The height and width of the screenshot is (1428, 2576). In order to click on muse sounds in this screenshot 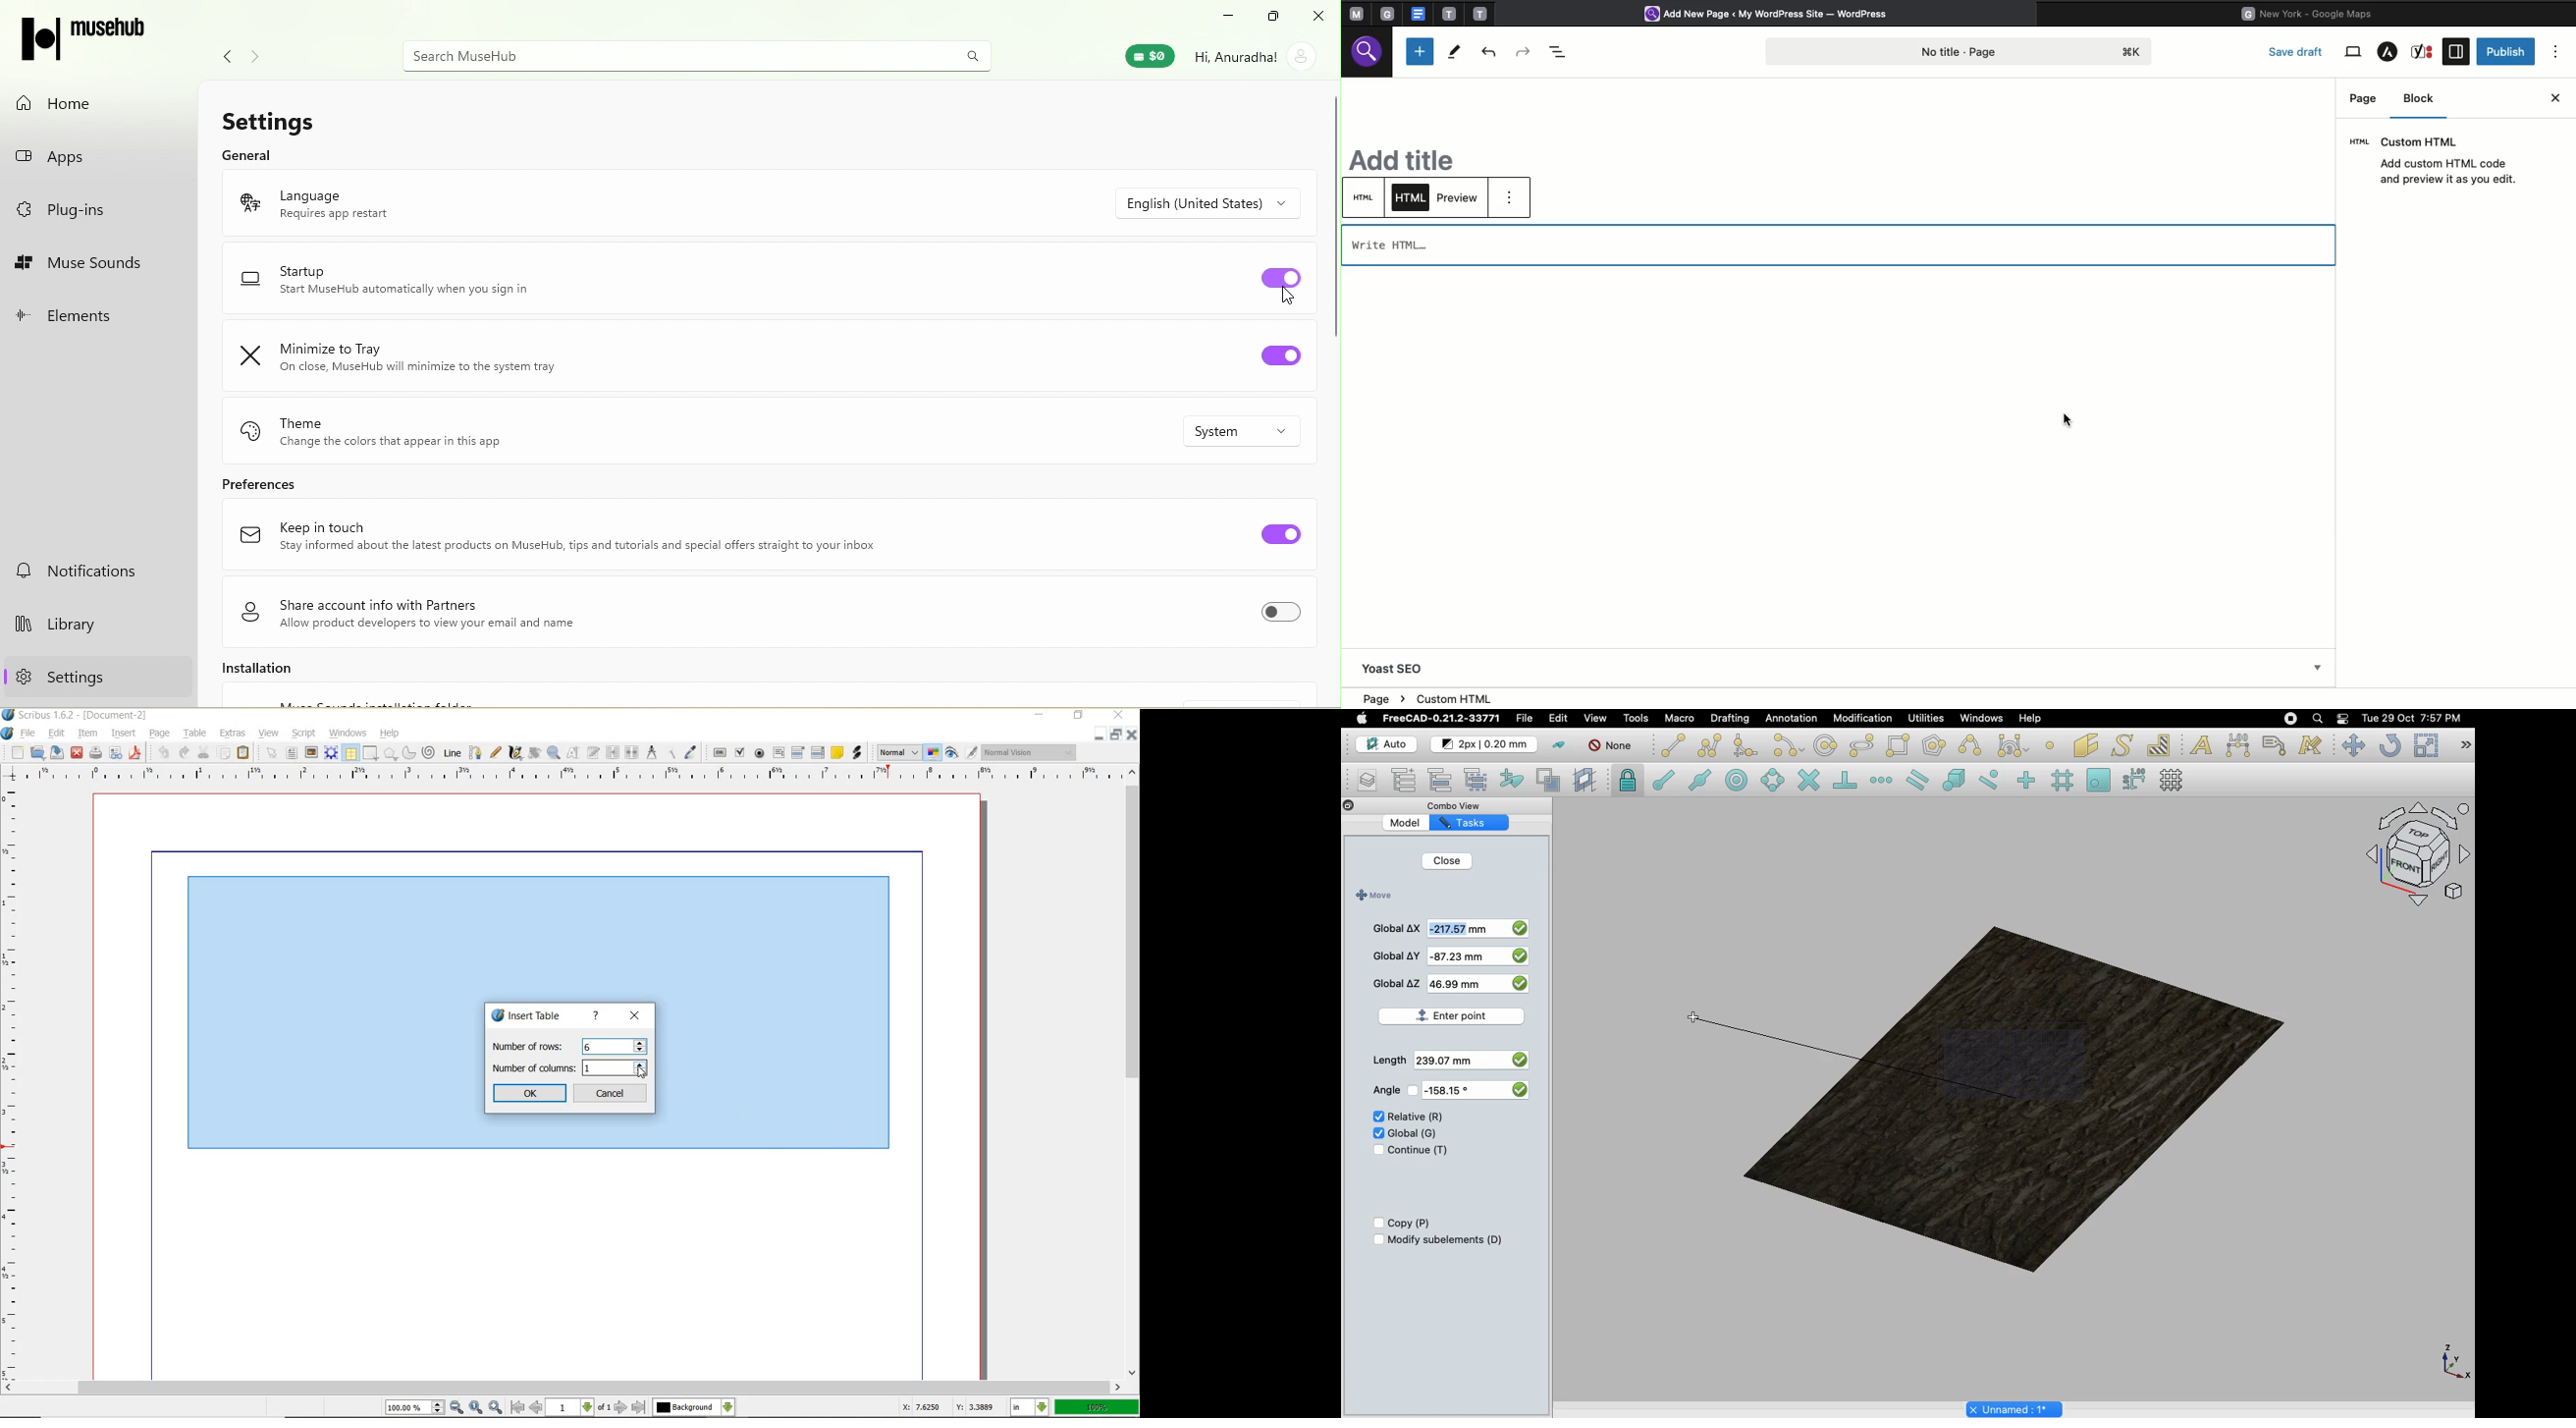, I will do `click(95, 262)`.